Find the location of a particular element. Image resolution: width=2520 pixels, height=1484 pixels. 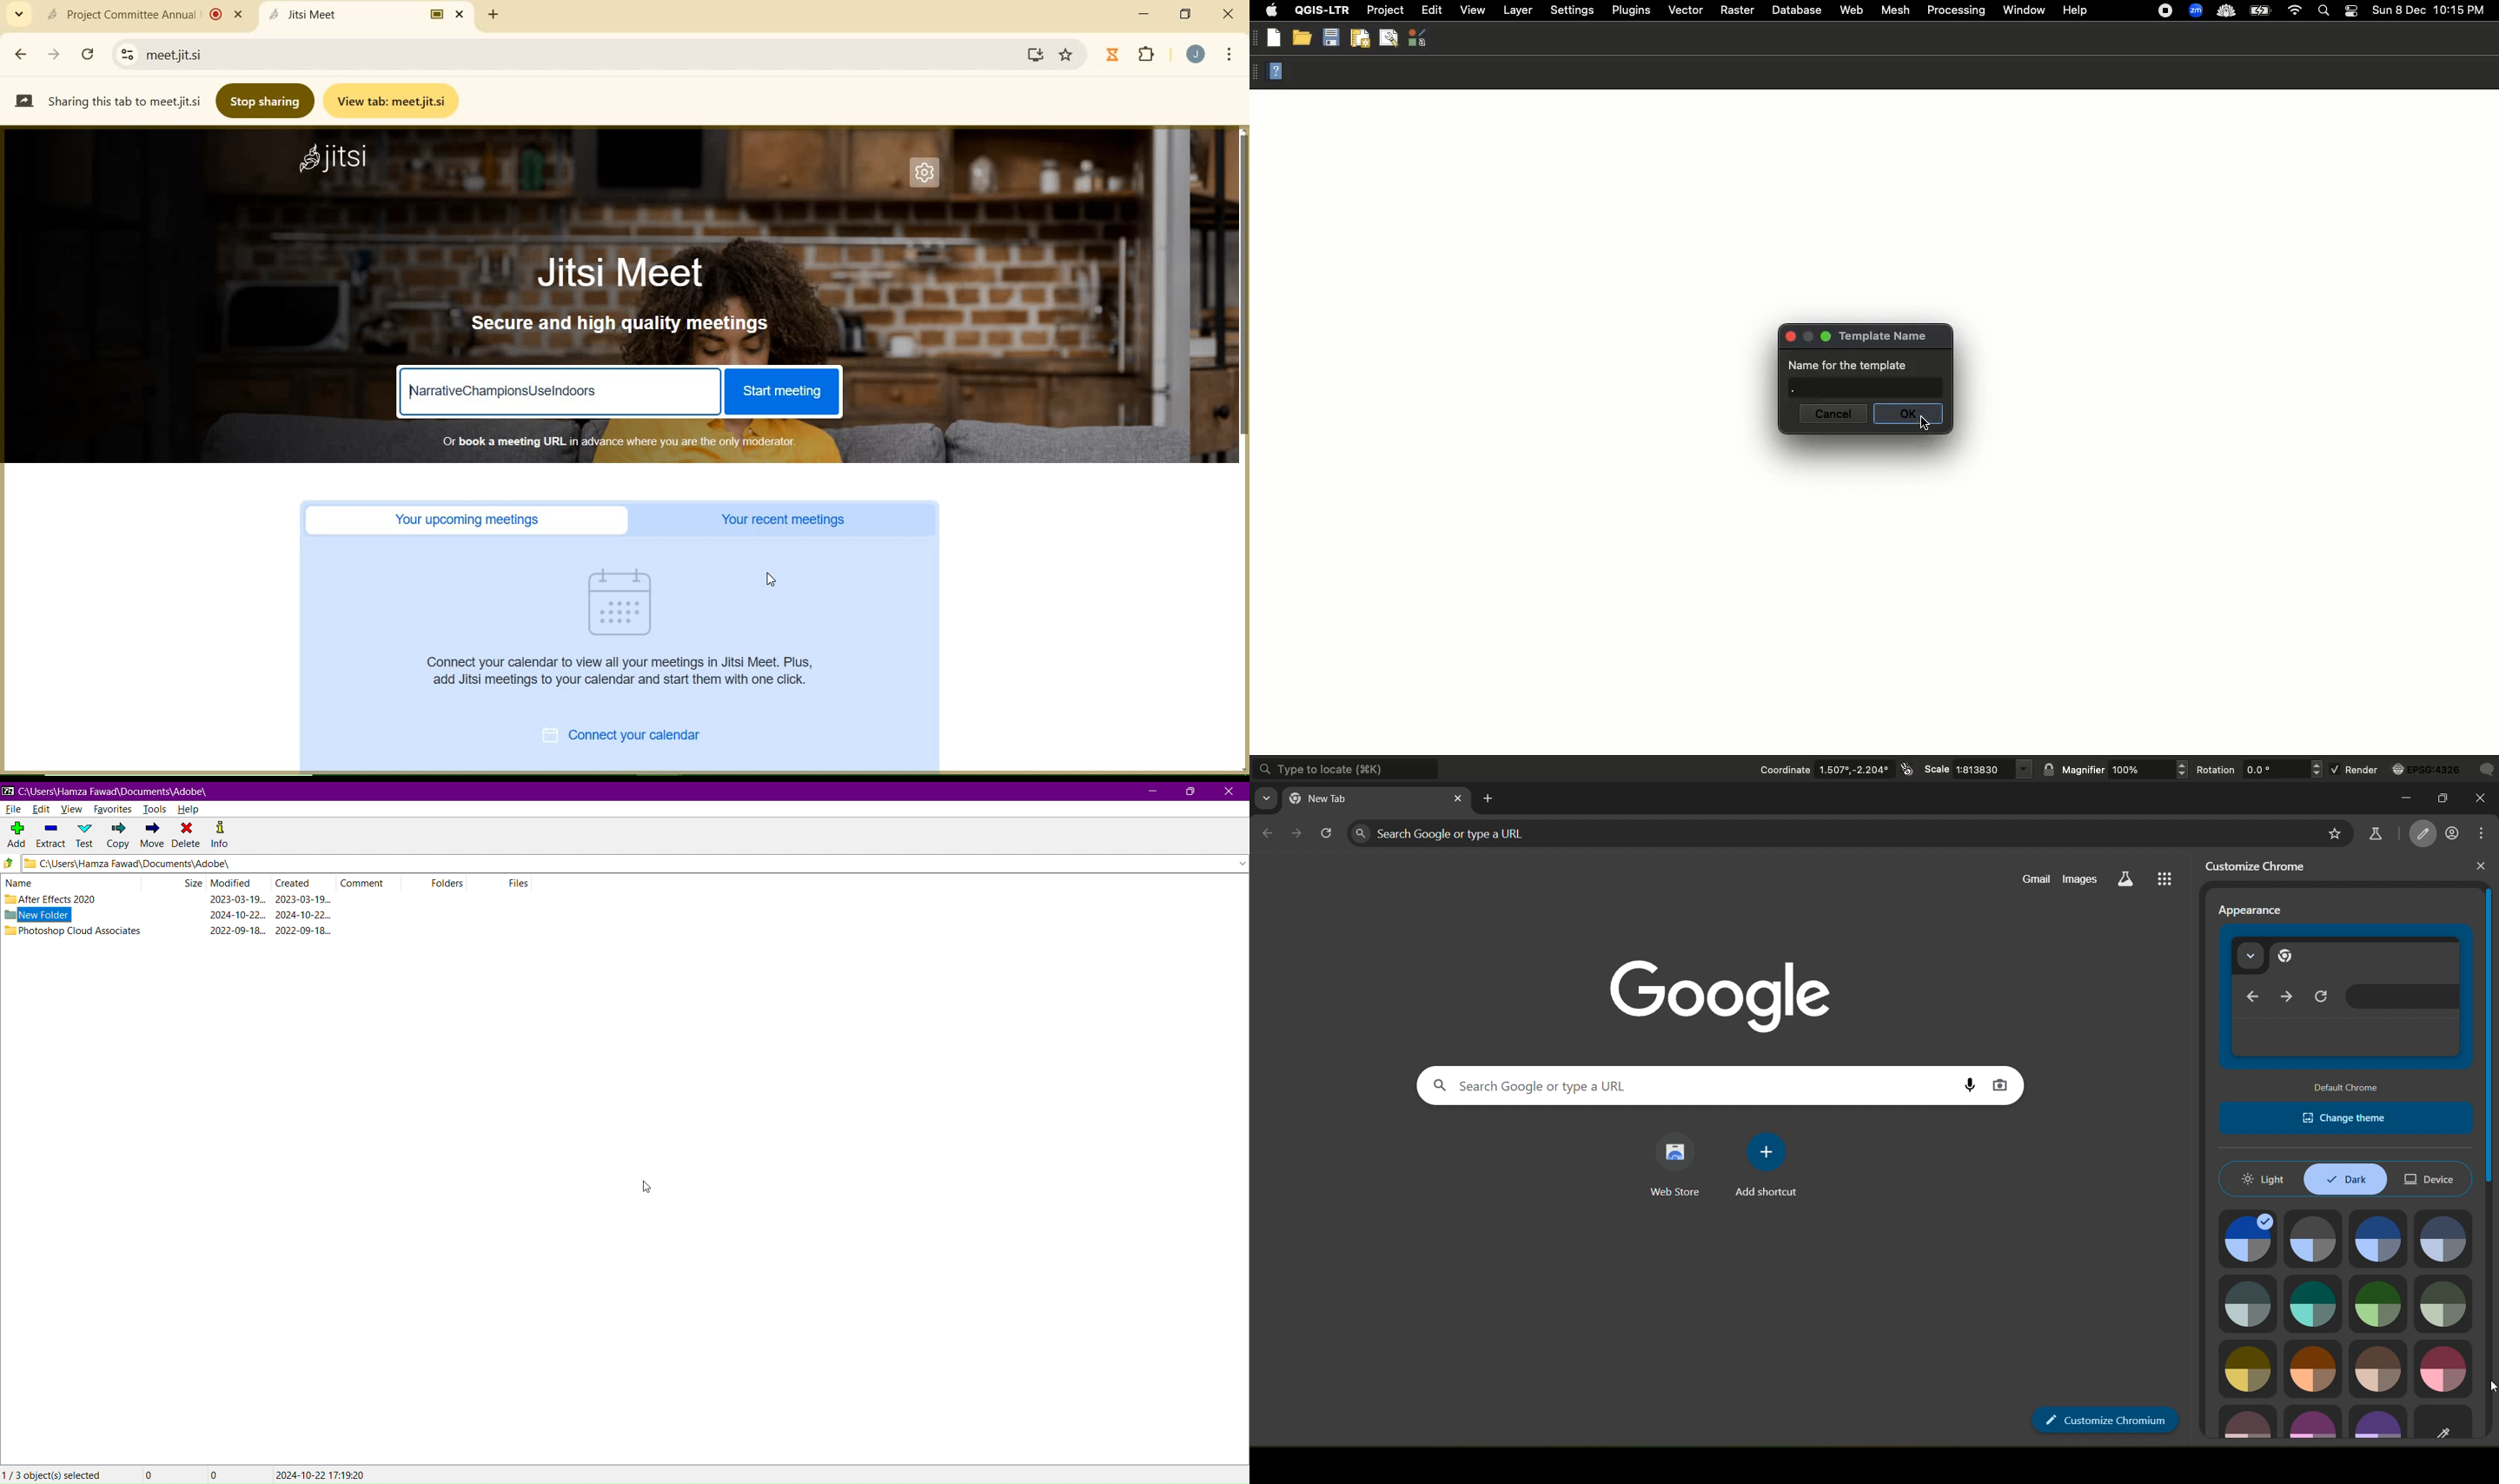

cursor is located at coordinates (1926, 427).